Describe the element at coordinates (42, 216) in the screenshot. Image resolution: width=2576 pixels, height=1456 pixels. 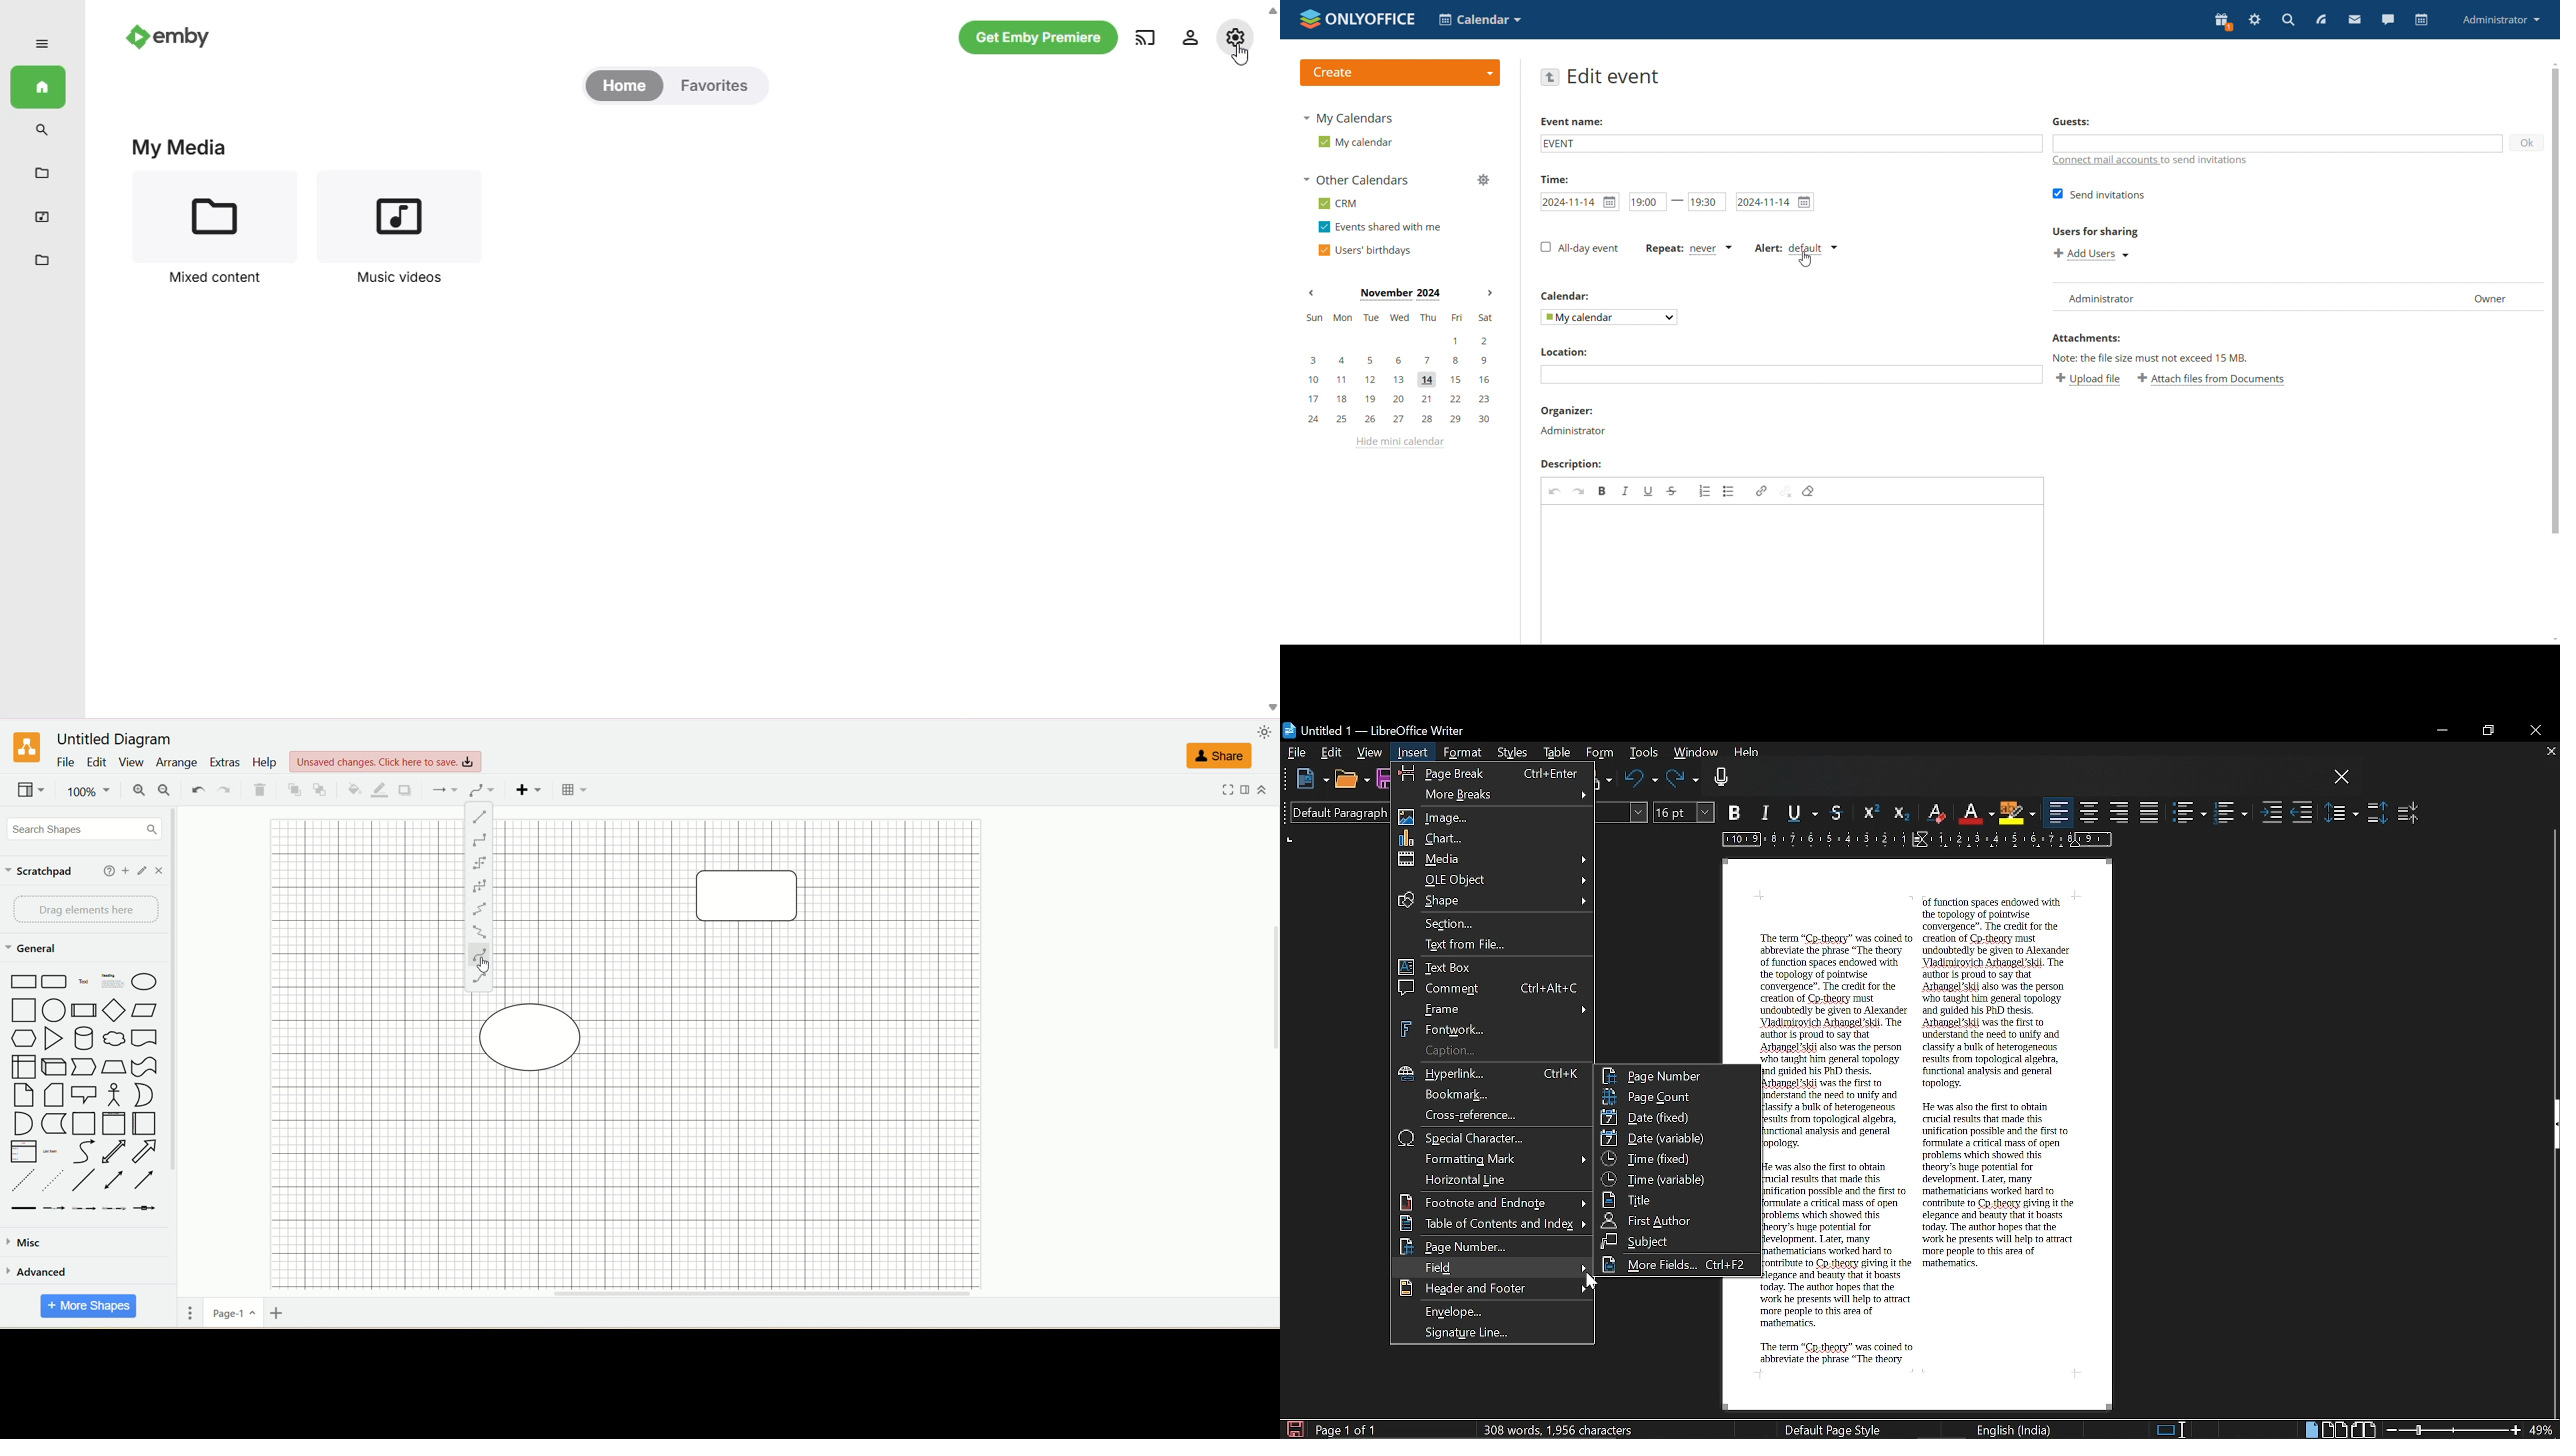
I see `music videos` at that location.